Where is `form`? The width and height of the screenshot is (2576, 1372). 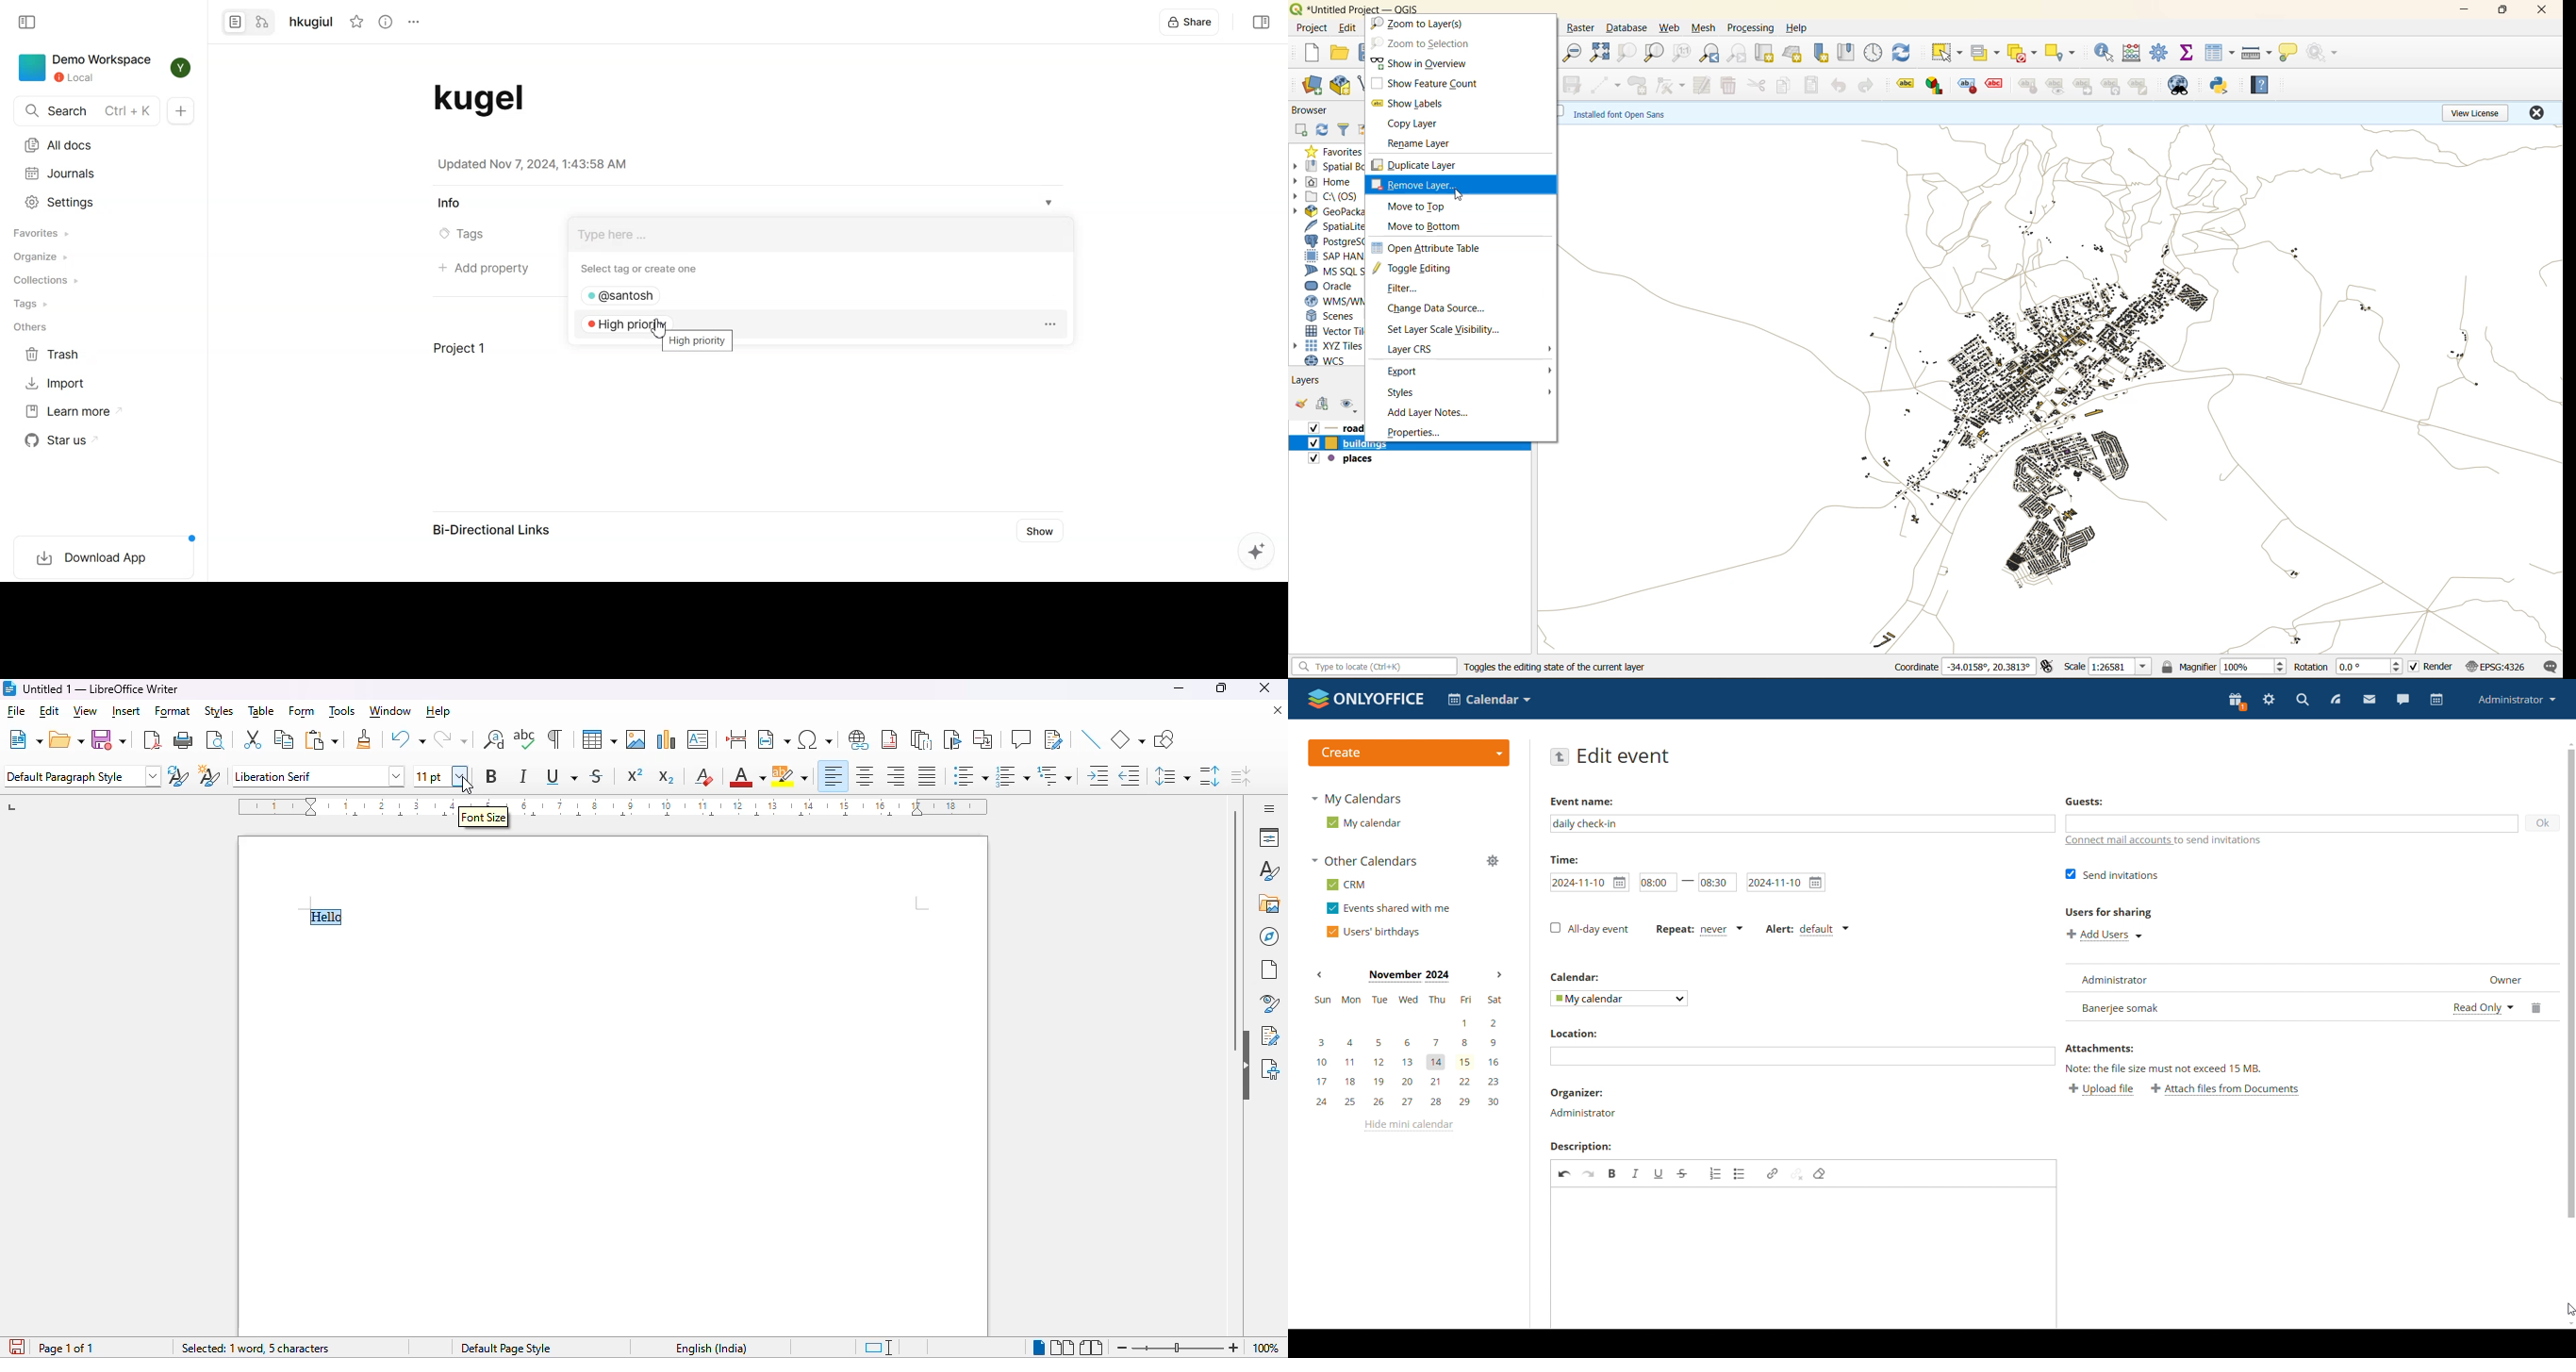
form is located at coordinates (301, 711).